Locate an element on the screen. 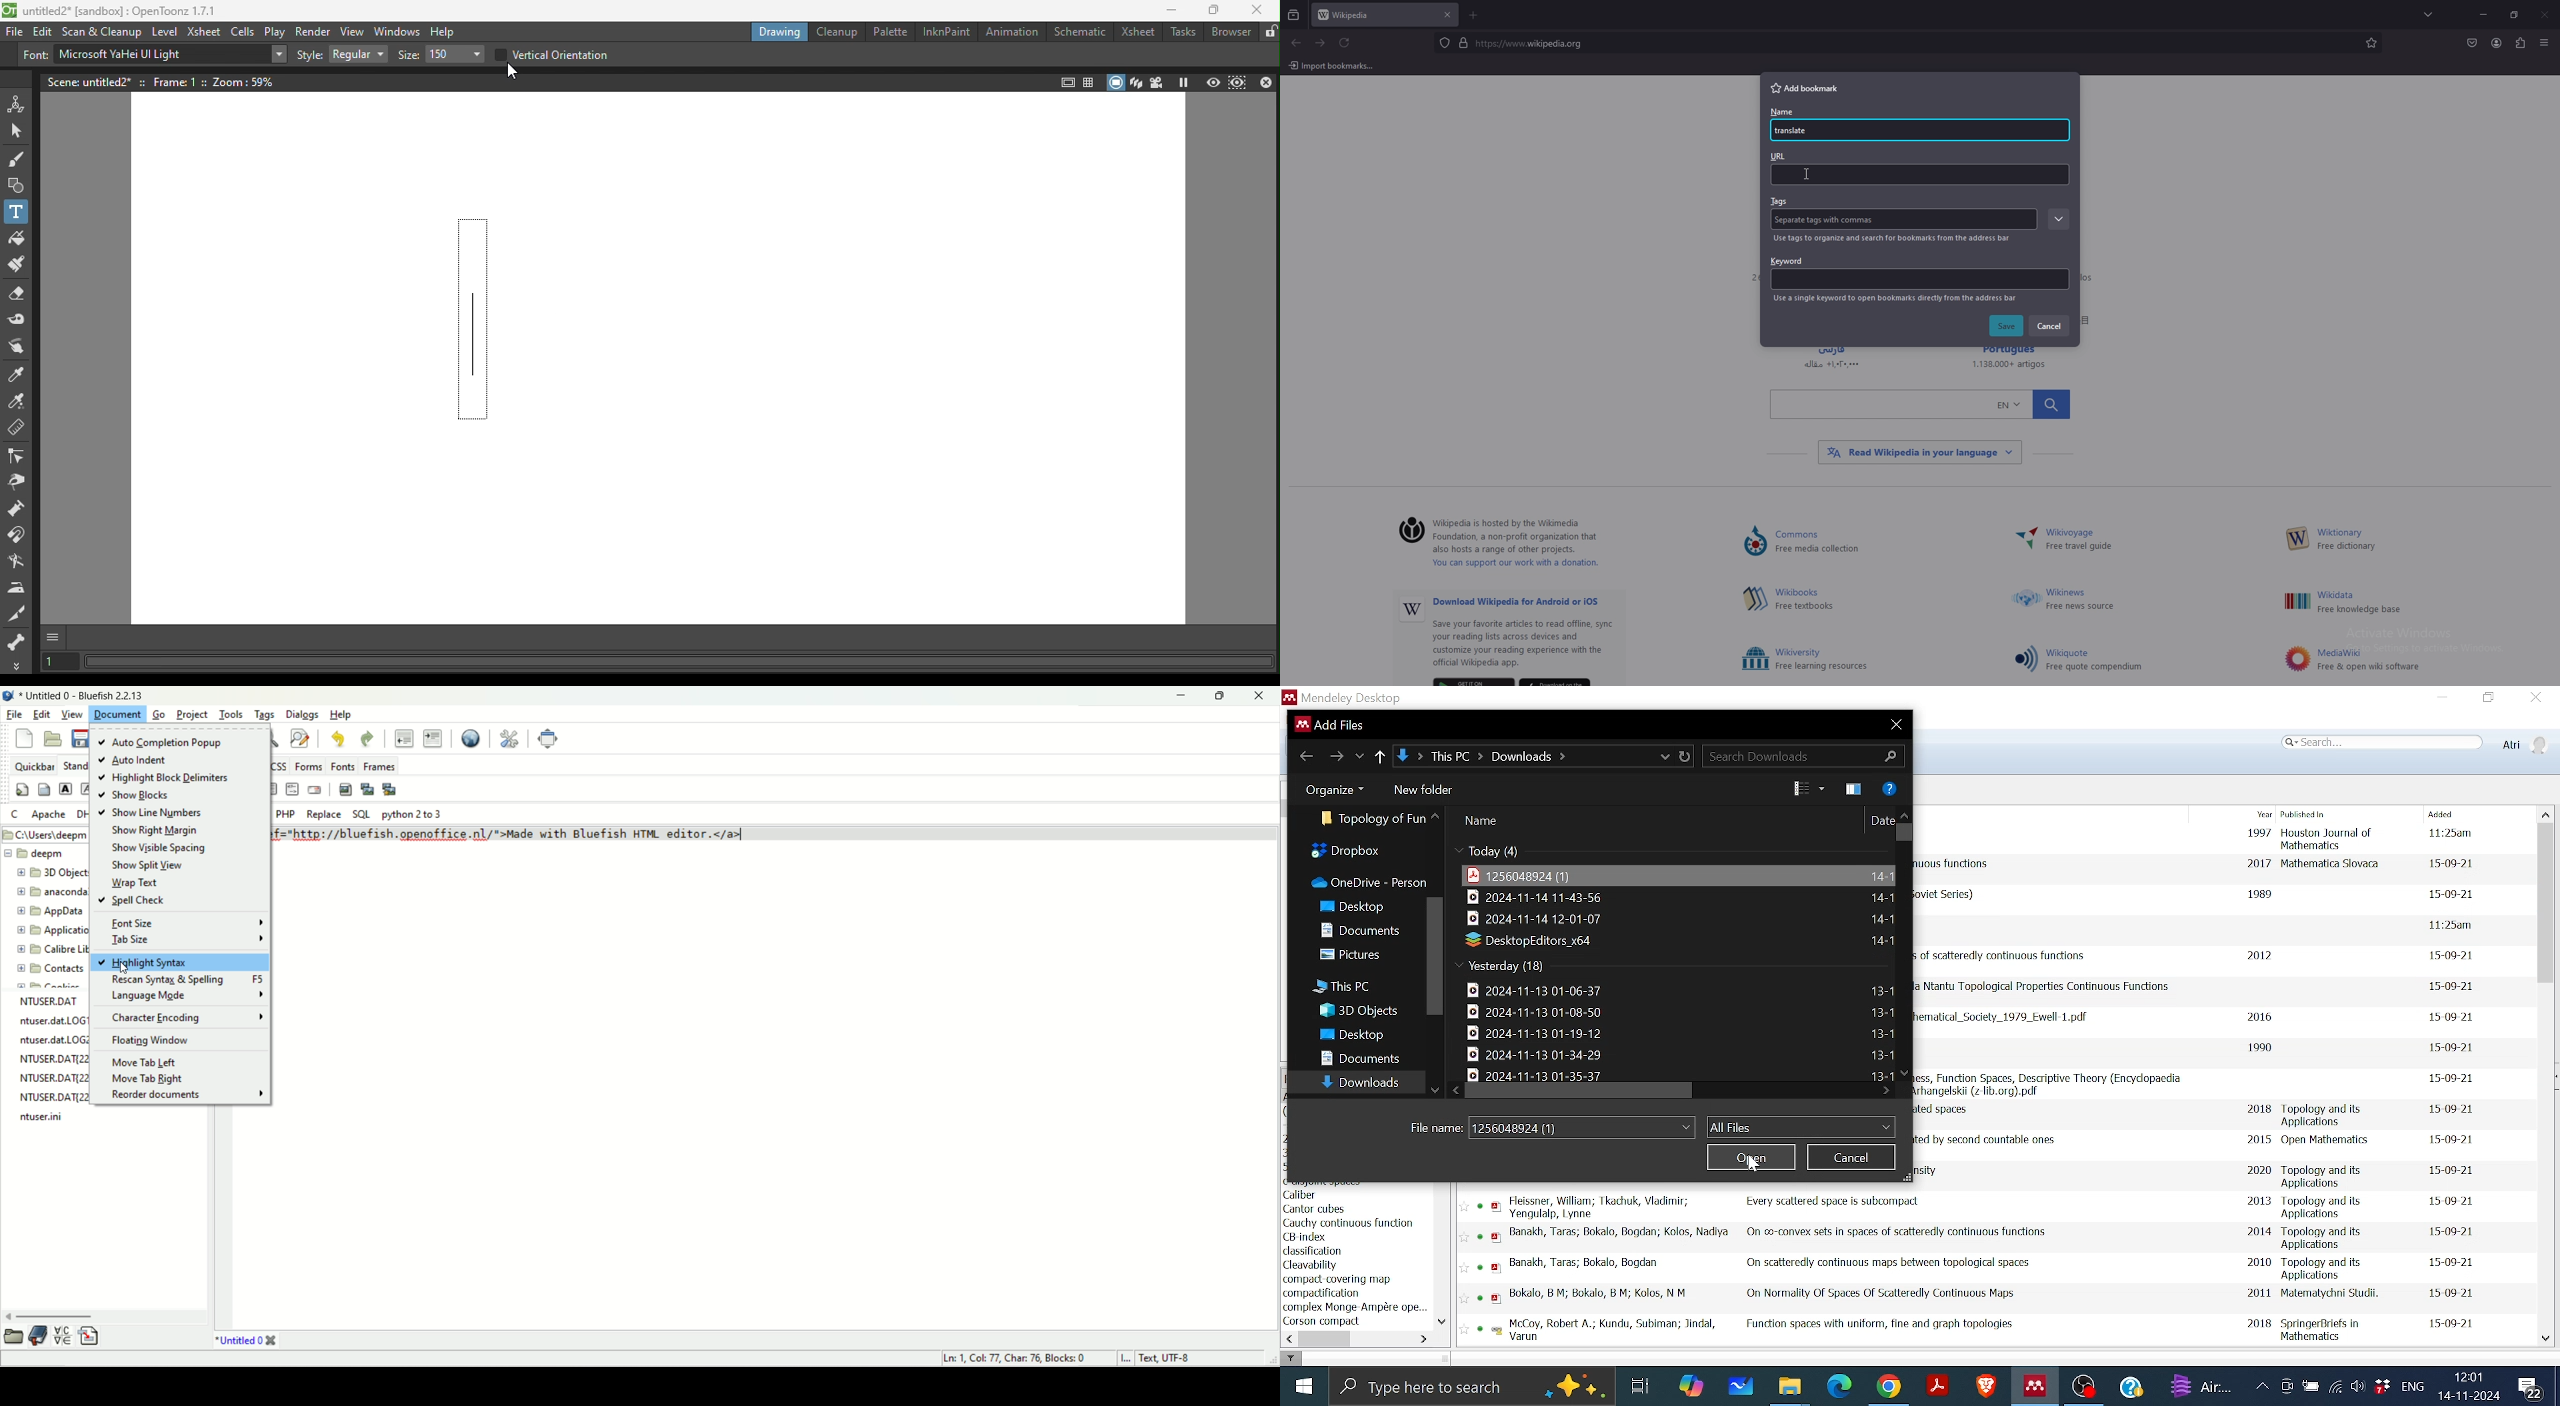 This screenshot has width=2576, height=1428.  is located at coordinates (2545, 812).